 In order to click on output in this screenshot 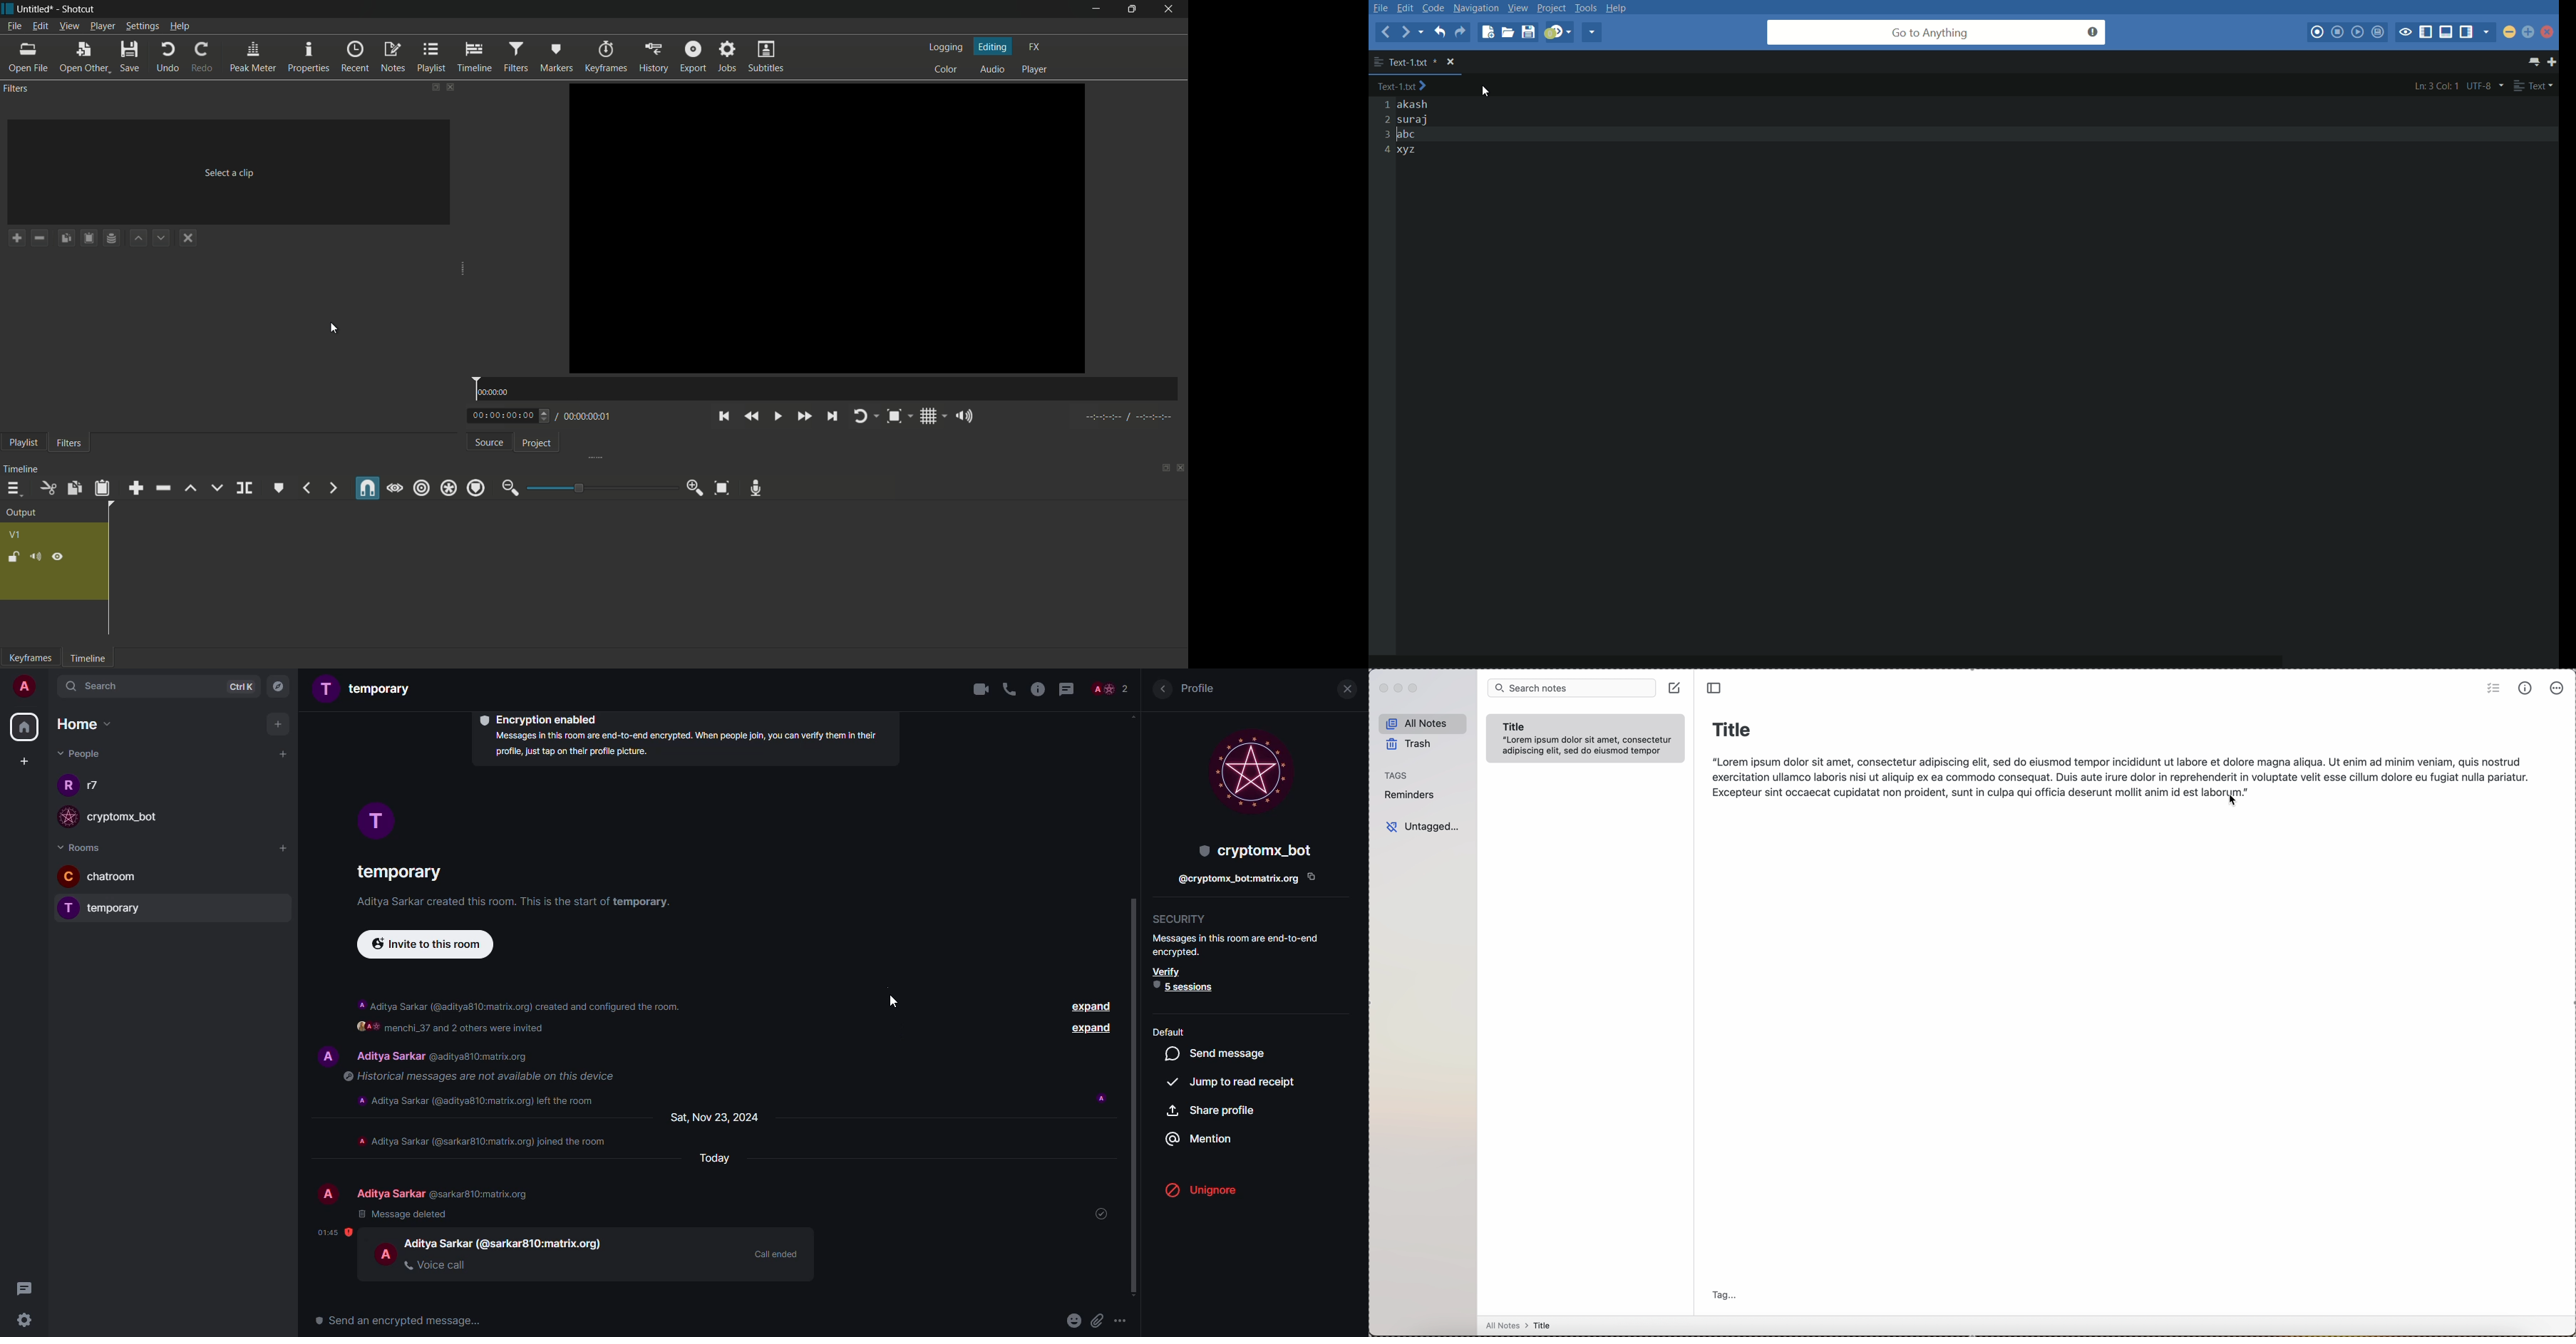, I will do `click(20, 513)`.